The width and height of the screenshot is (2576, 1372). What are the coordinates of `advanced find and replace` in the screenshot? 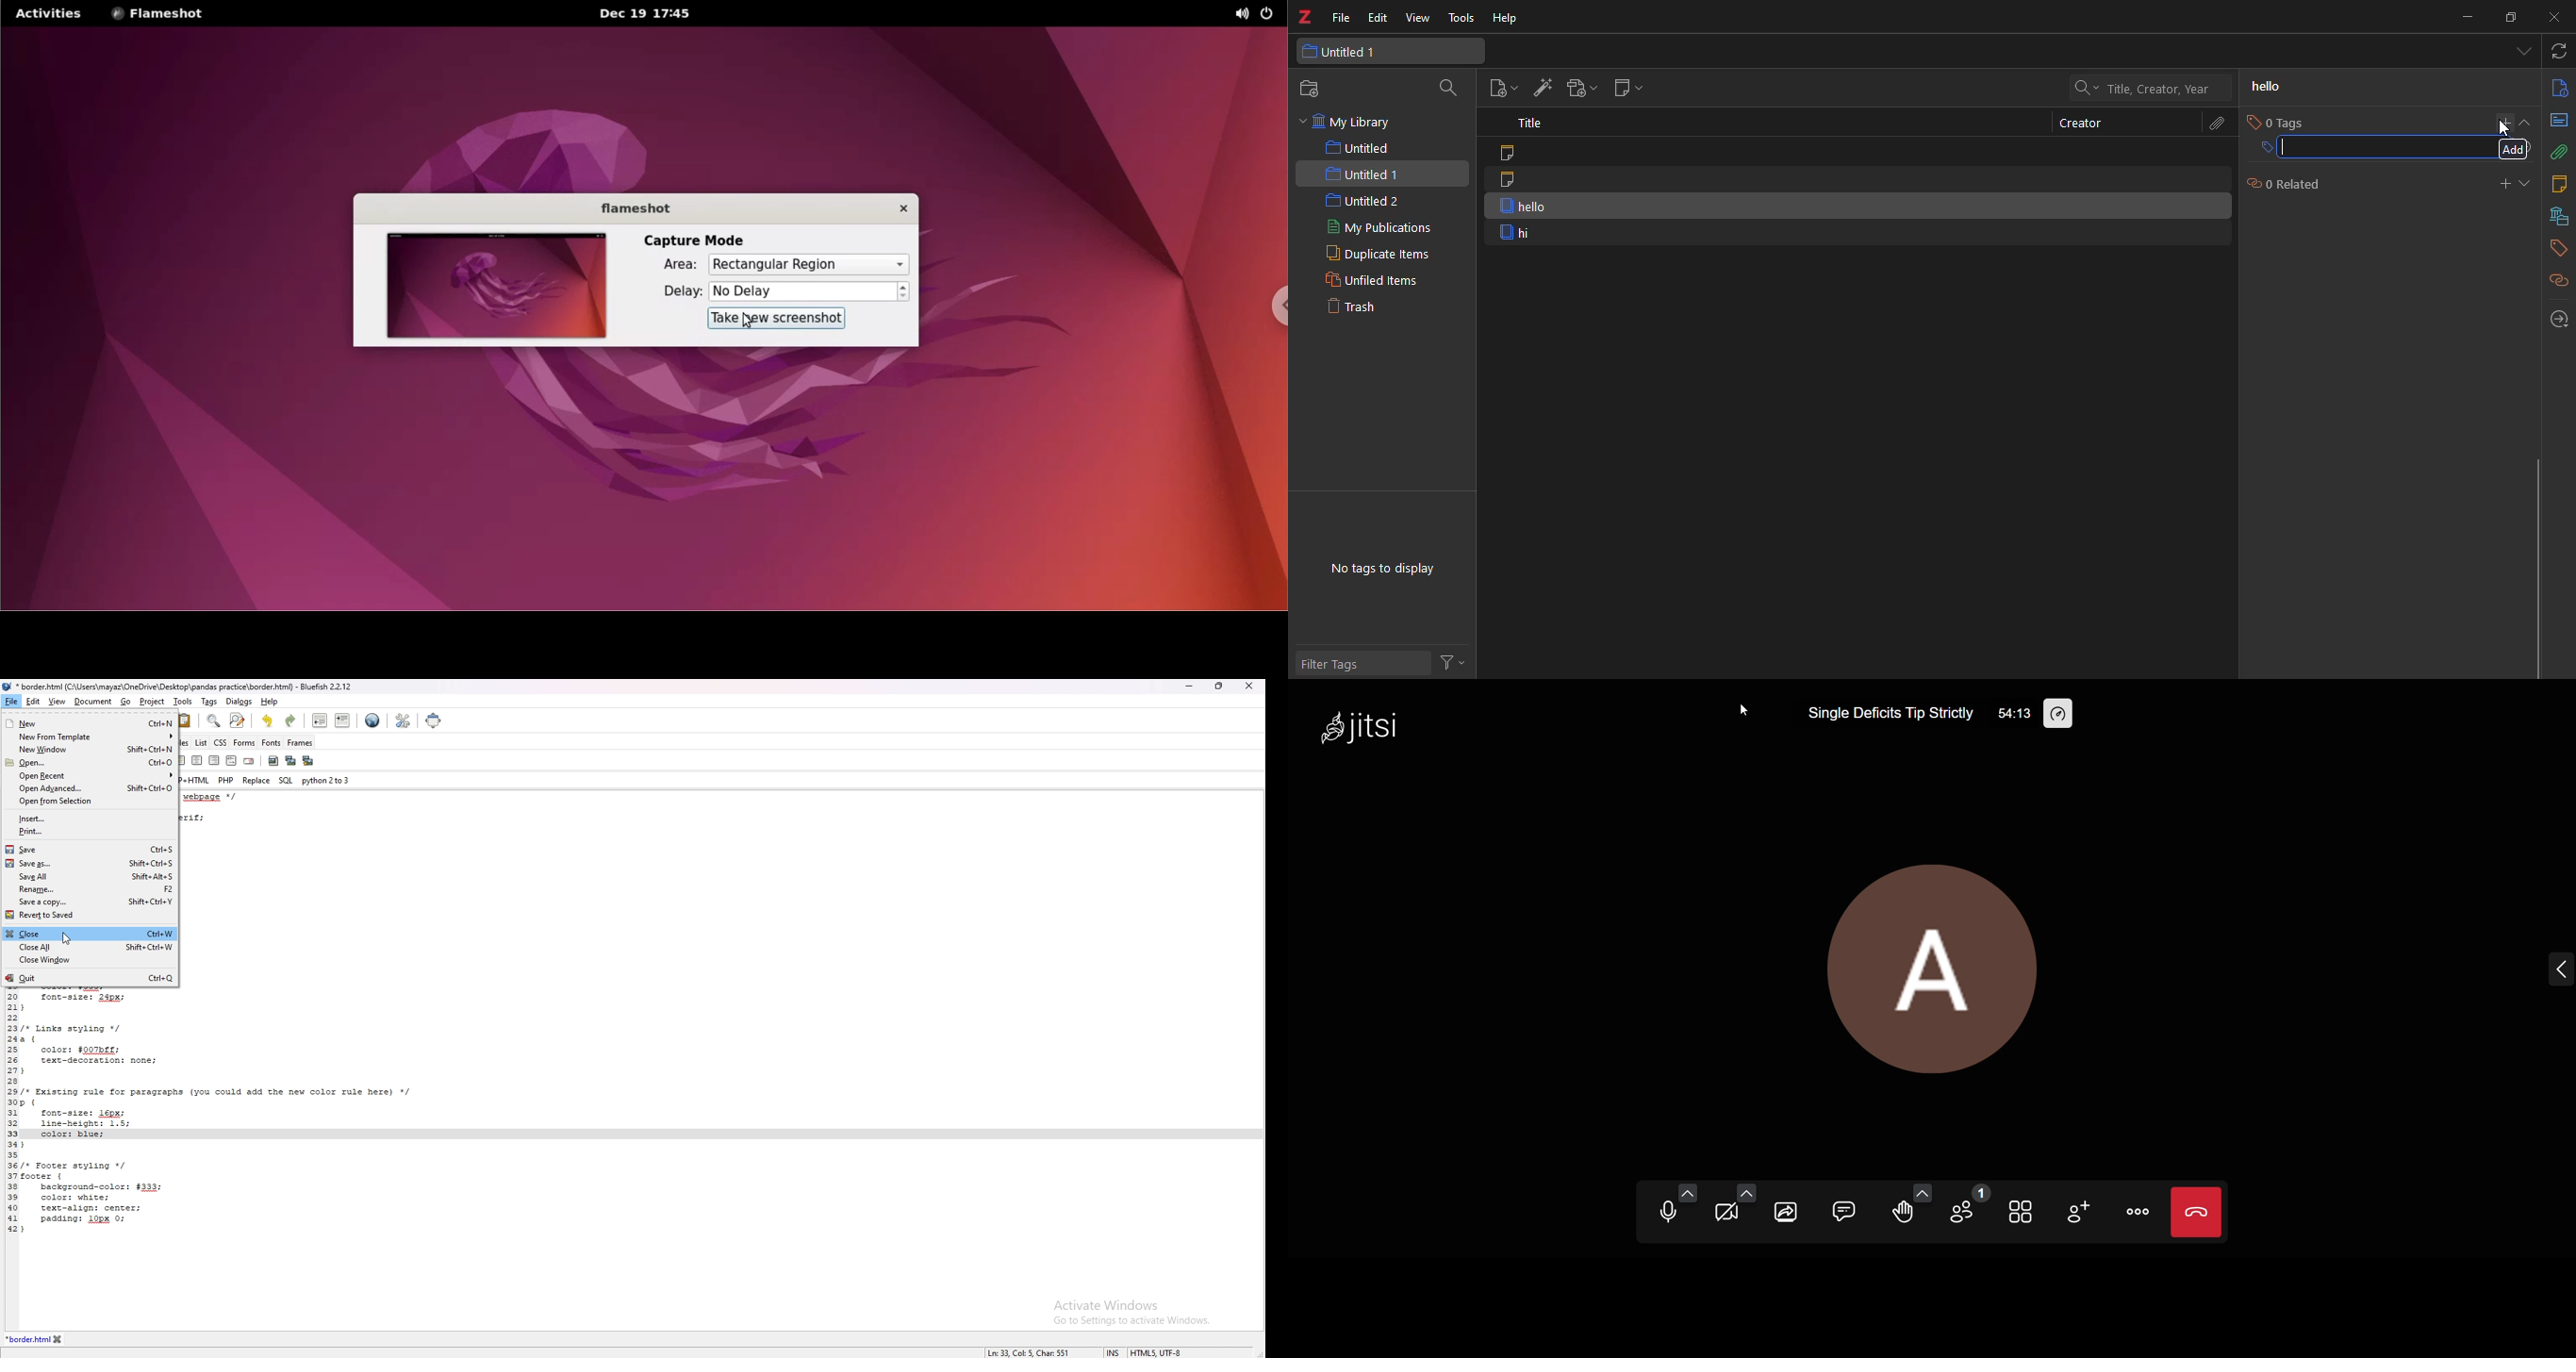 It's located at (239, 720).